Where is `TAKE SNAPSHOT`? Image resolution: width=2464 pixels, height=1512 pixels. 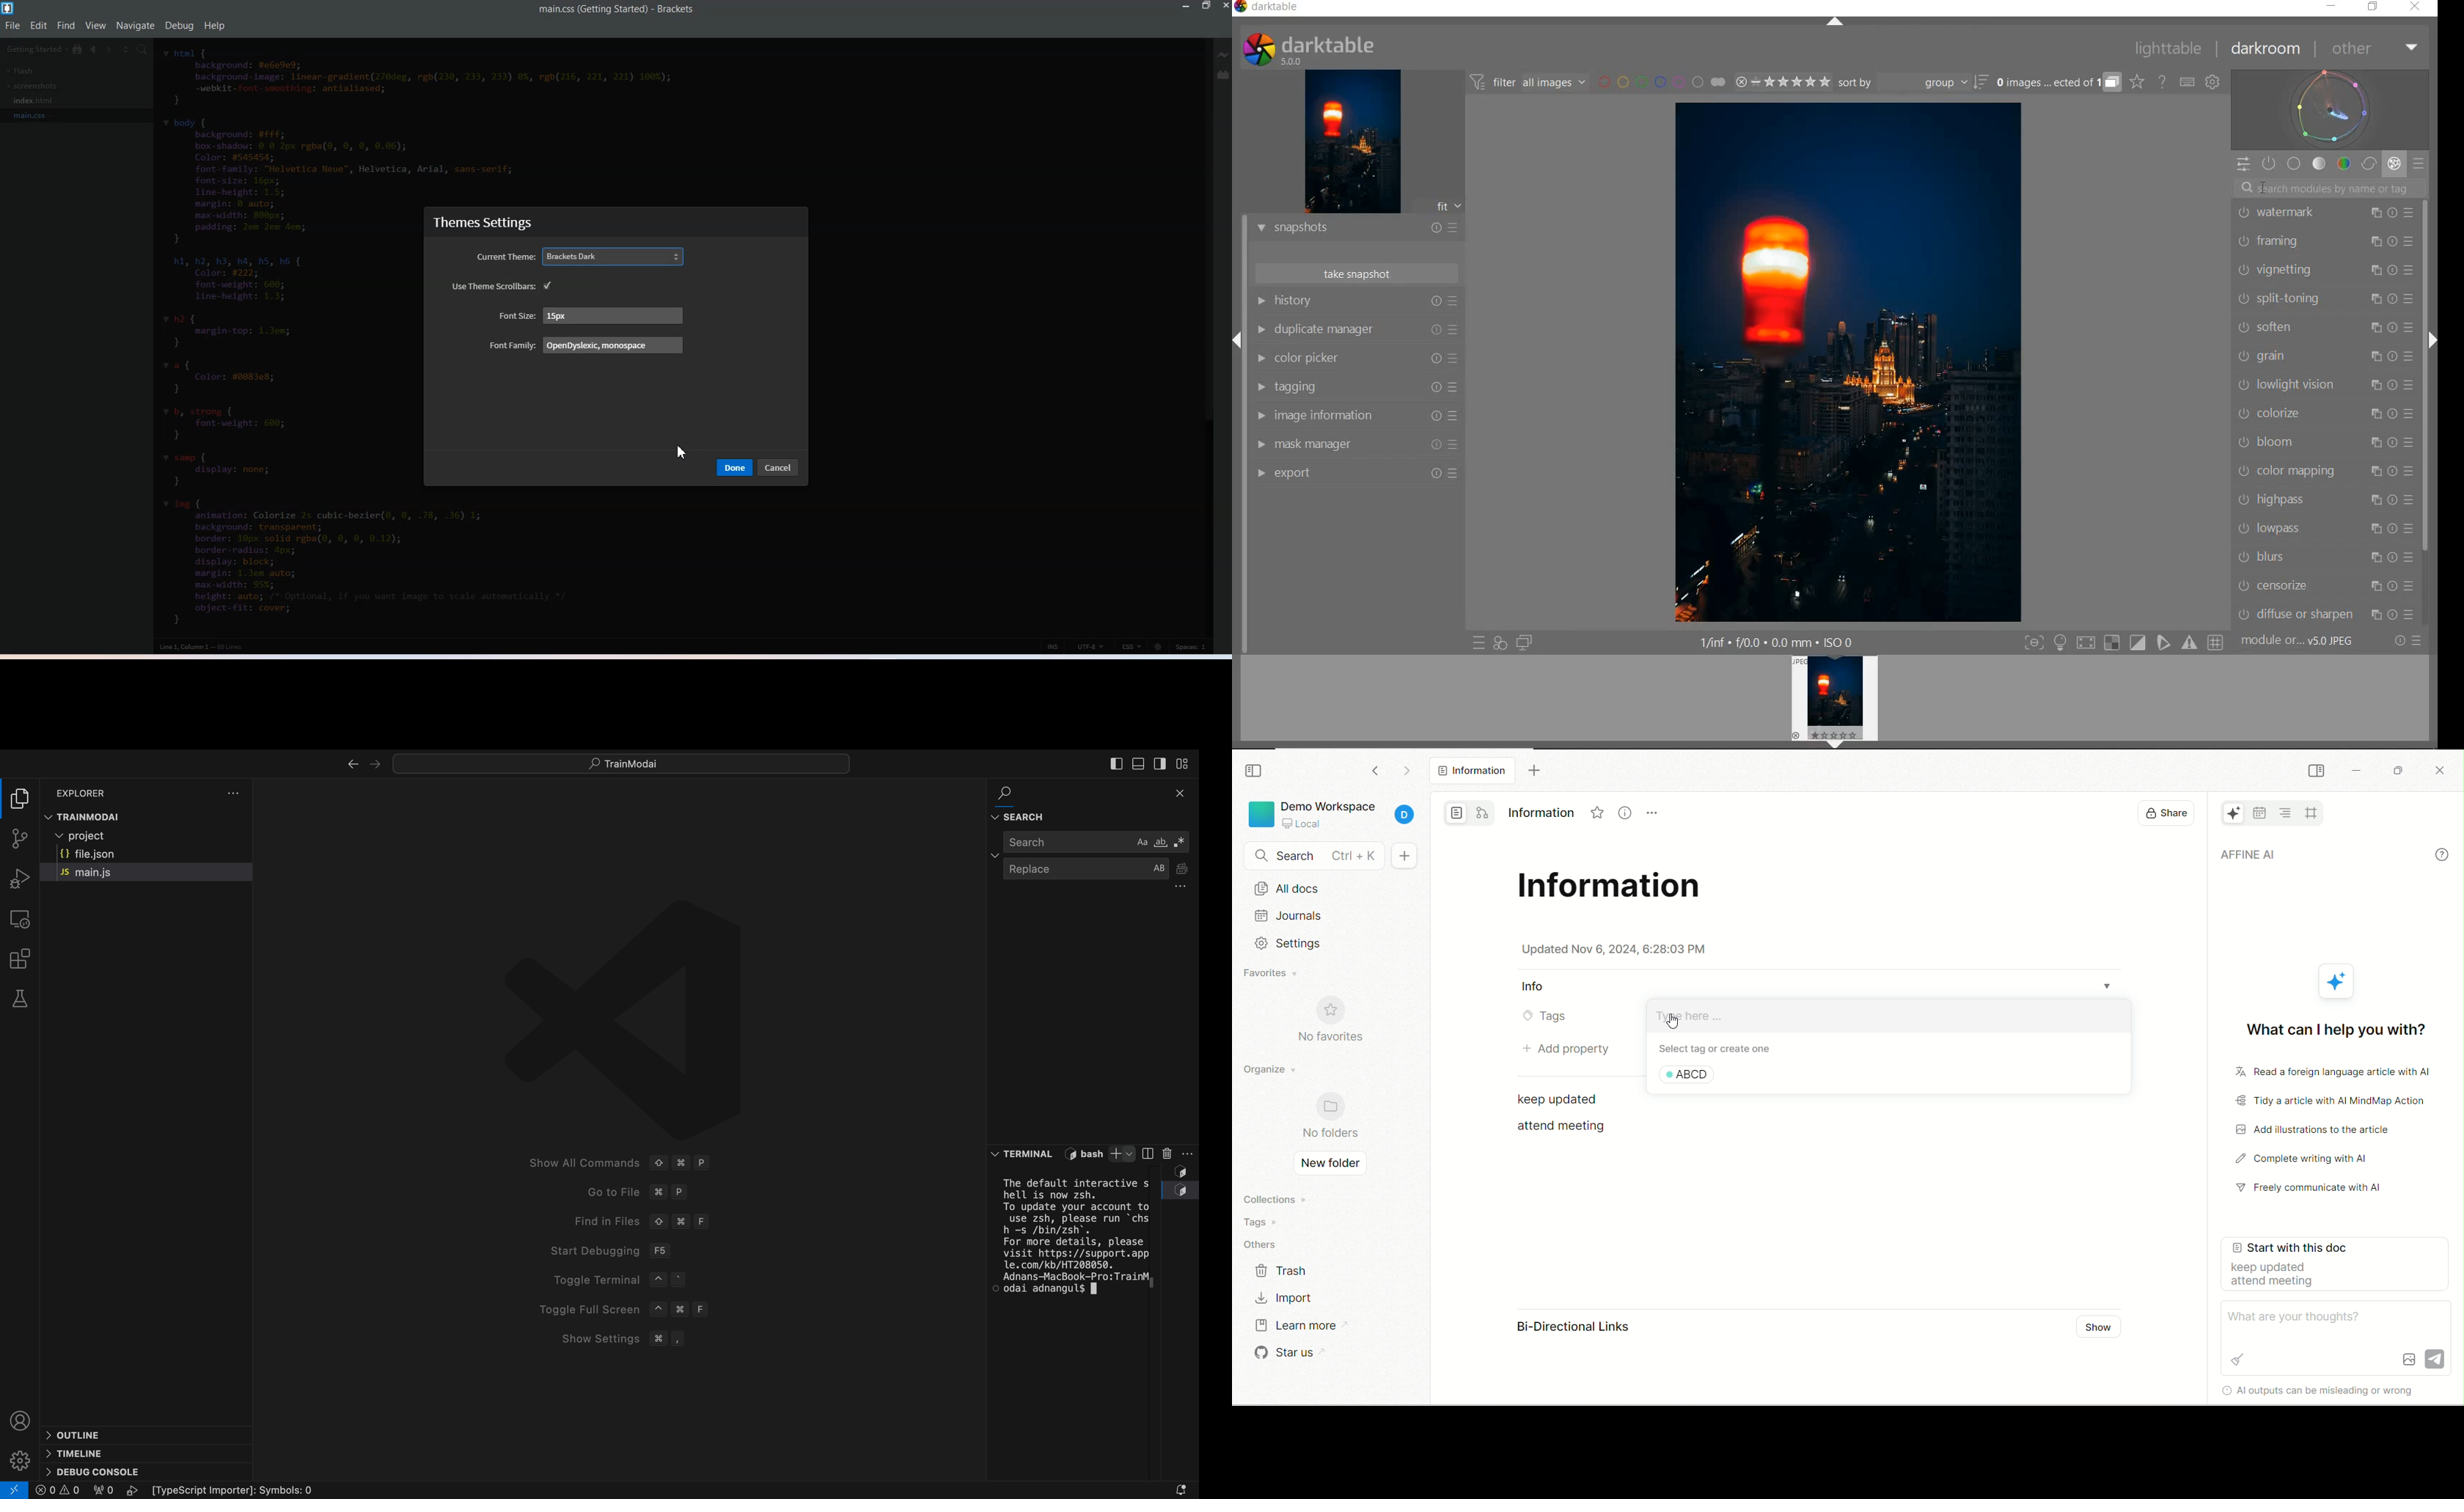
TAKE SNAPSHOT is located at coordinates (1355, 274).